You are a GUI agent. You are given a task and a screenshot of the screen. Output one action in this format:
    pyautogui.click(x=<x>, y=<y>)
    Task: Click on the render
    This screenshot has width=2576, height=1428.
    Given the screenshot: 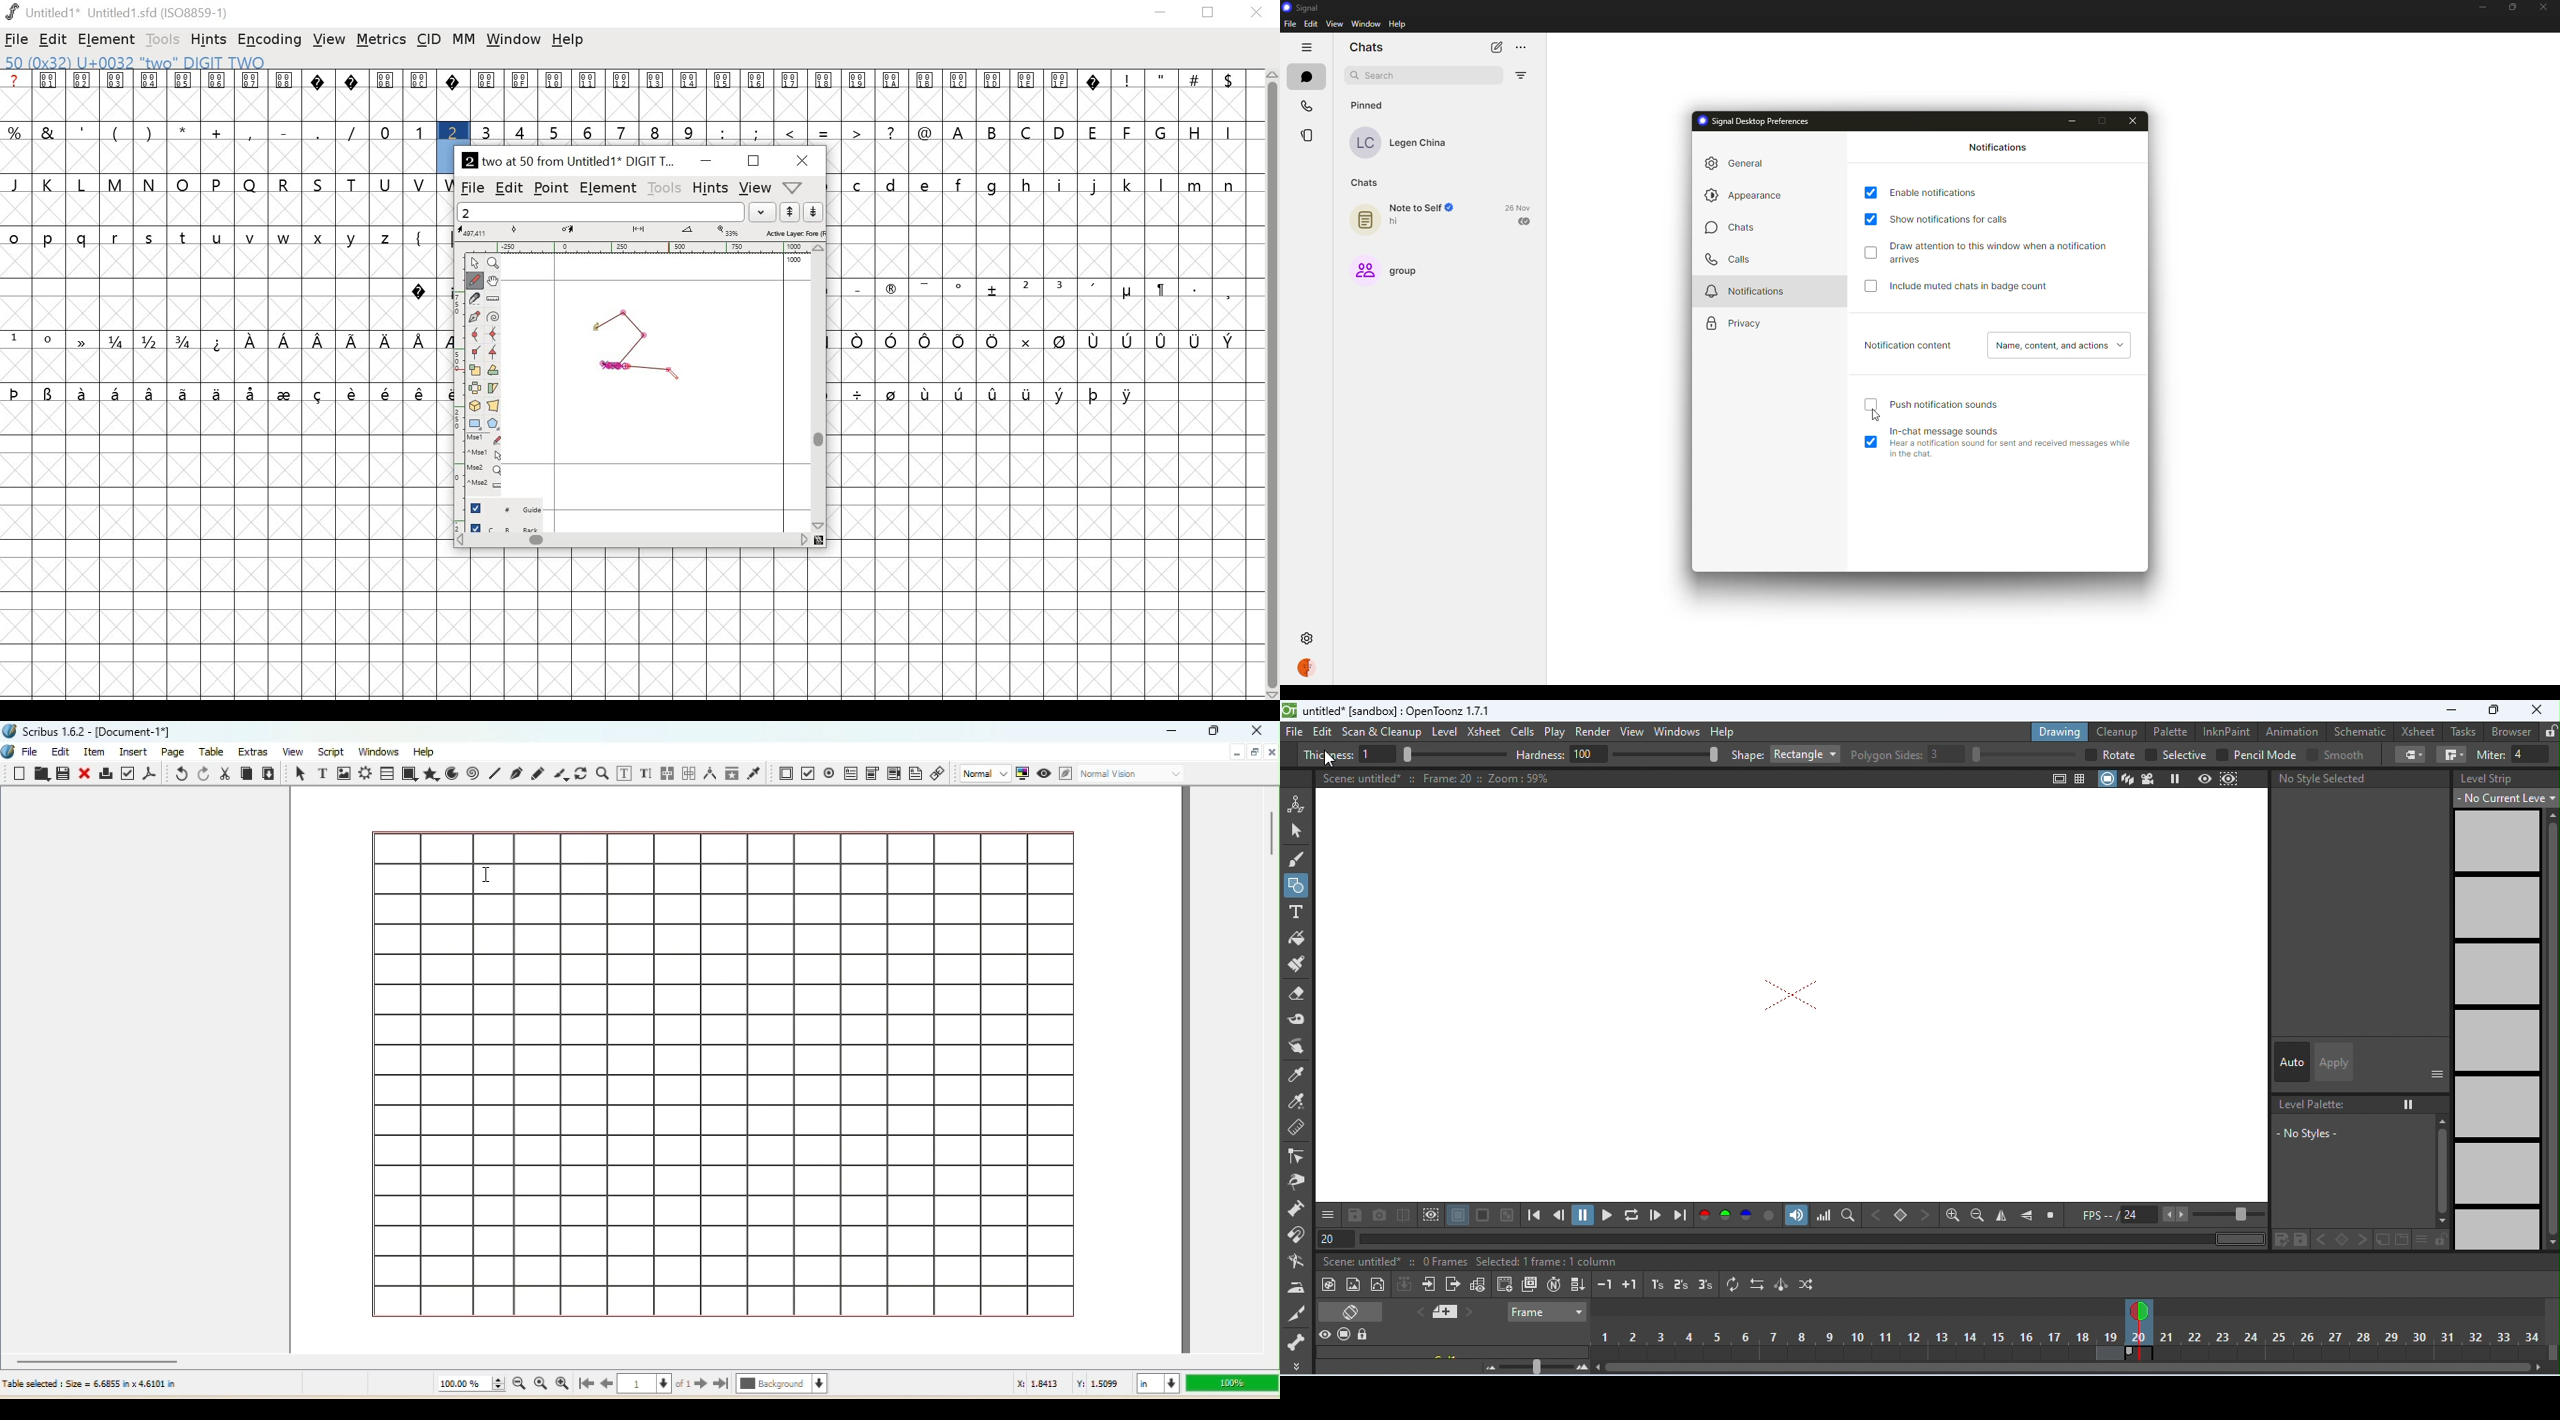 What is the action you would take?
    pyautogui.click(x=1592, y=732)
    